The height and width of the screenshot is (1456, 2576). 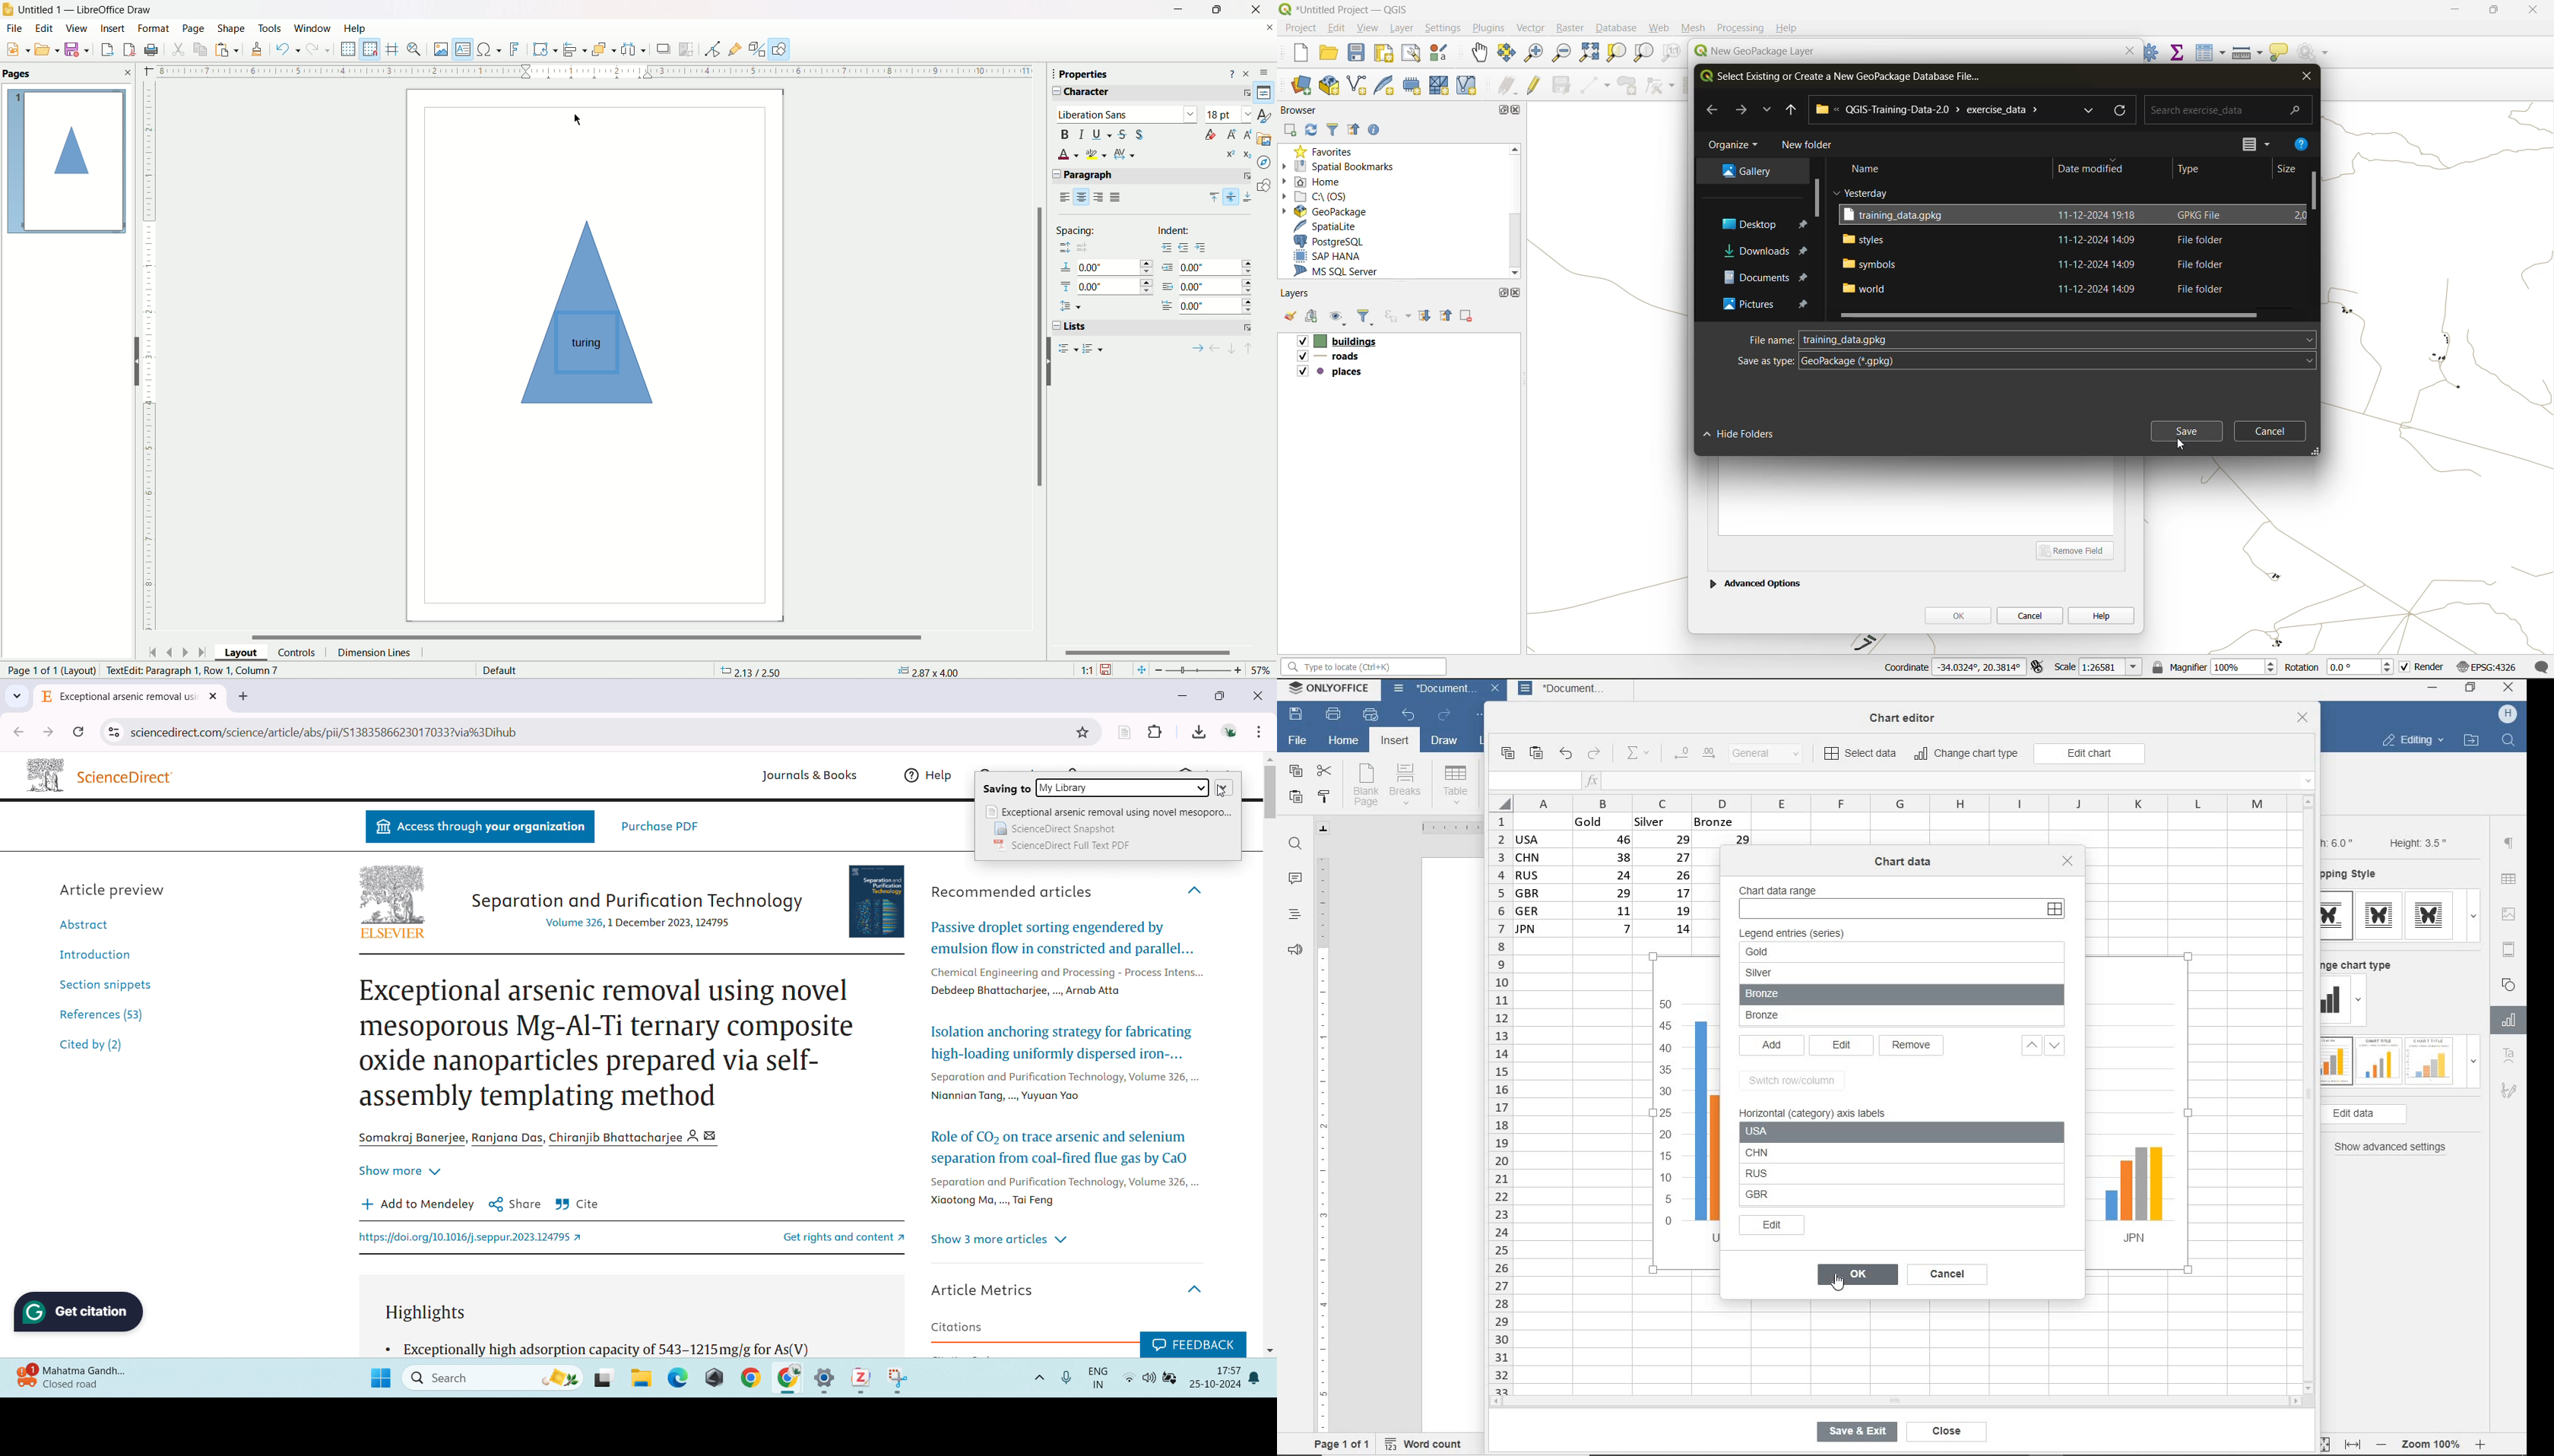 What do you see at coordinates (142, 672) in the screenshot?
I see `TextEdit: Paragraph` at bounding box center [142, 672].